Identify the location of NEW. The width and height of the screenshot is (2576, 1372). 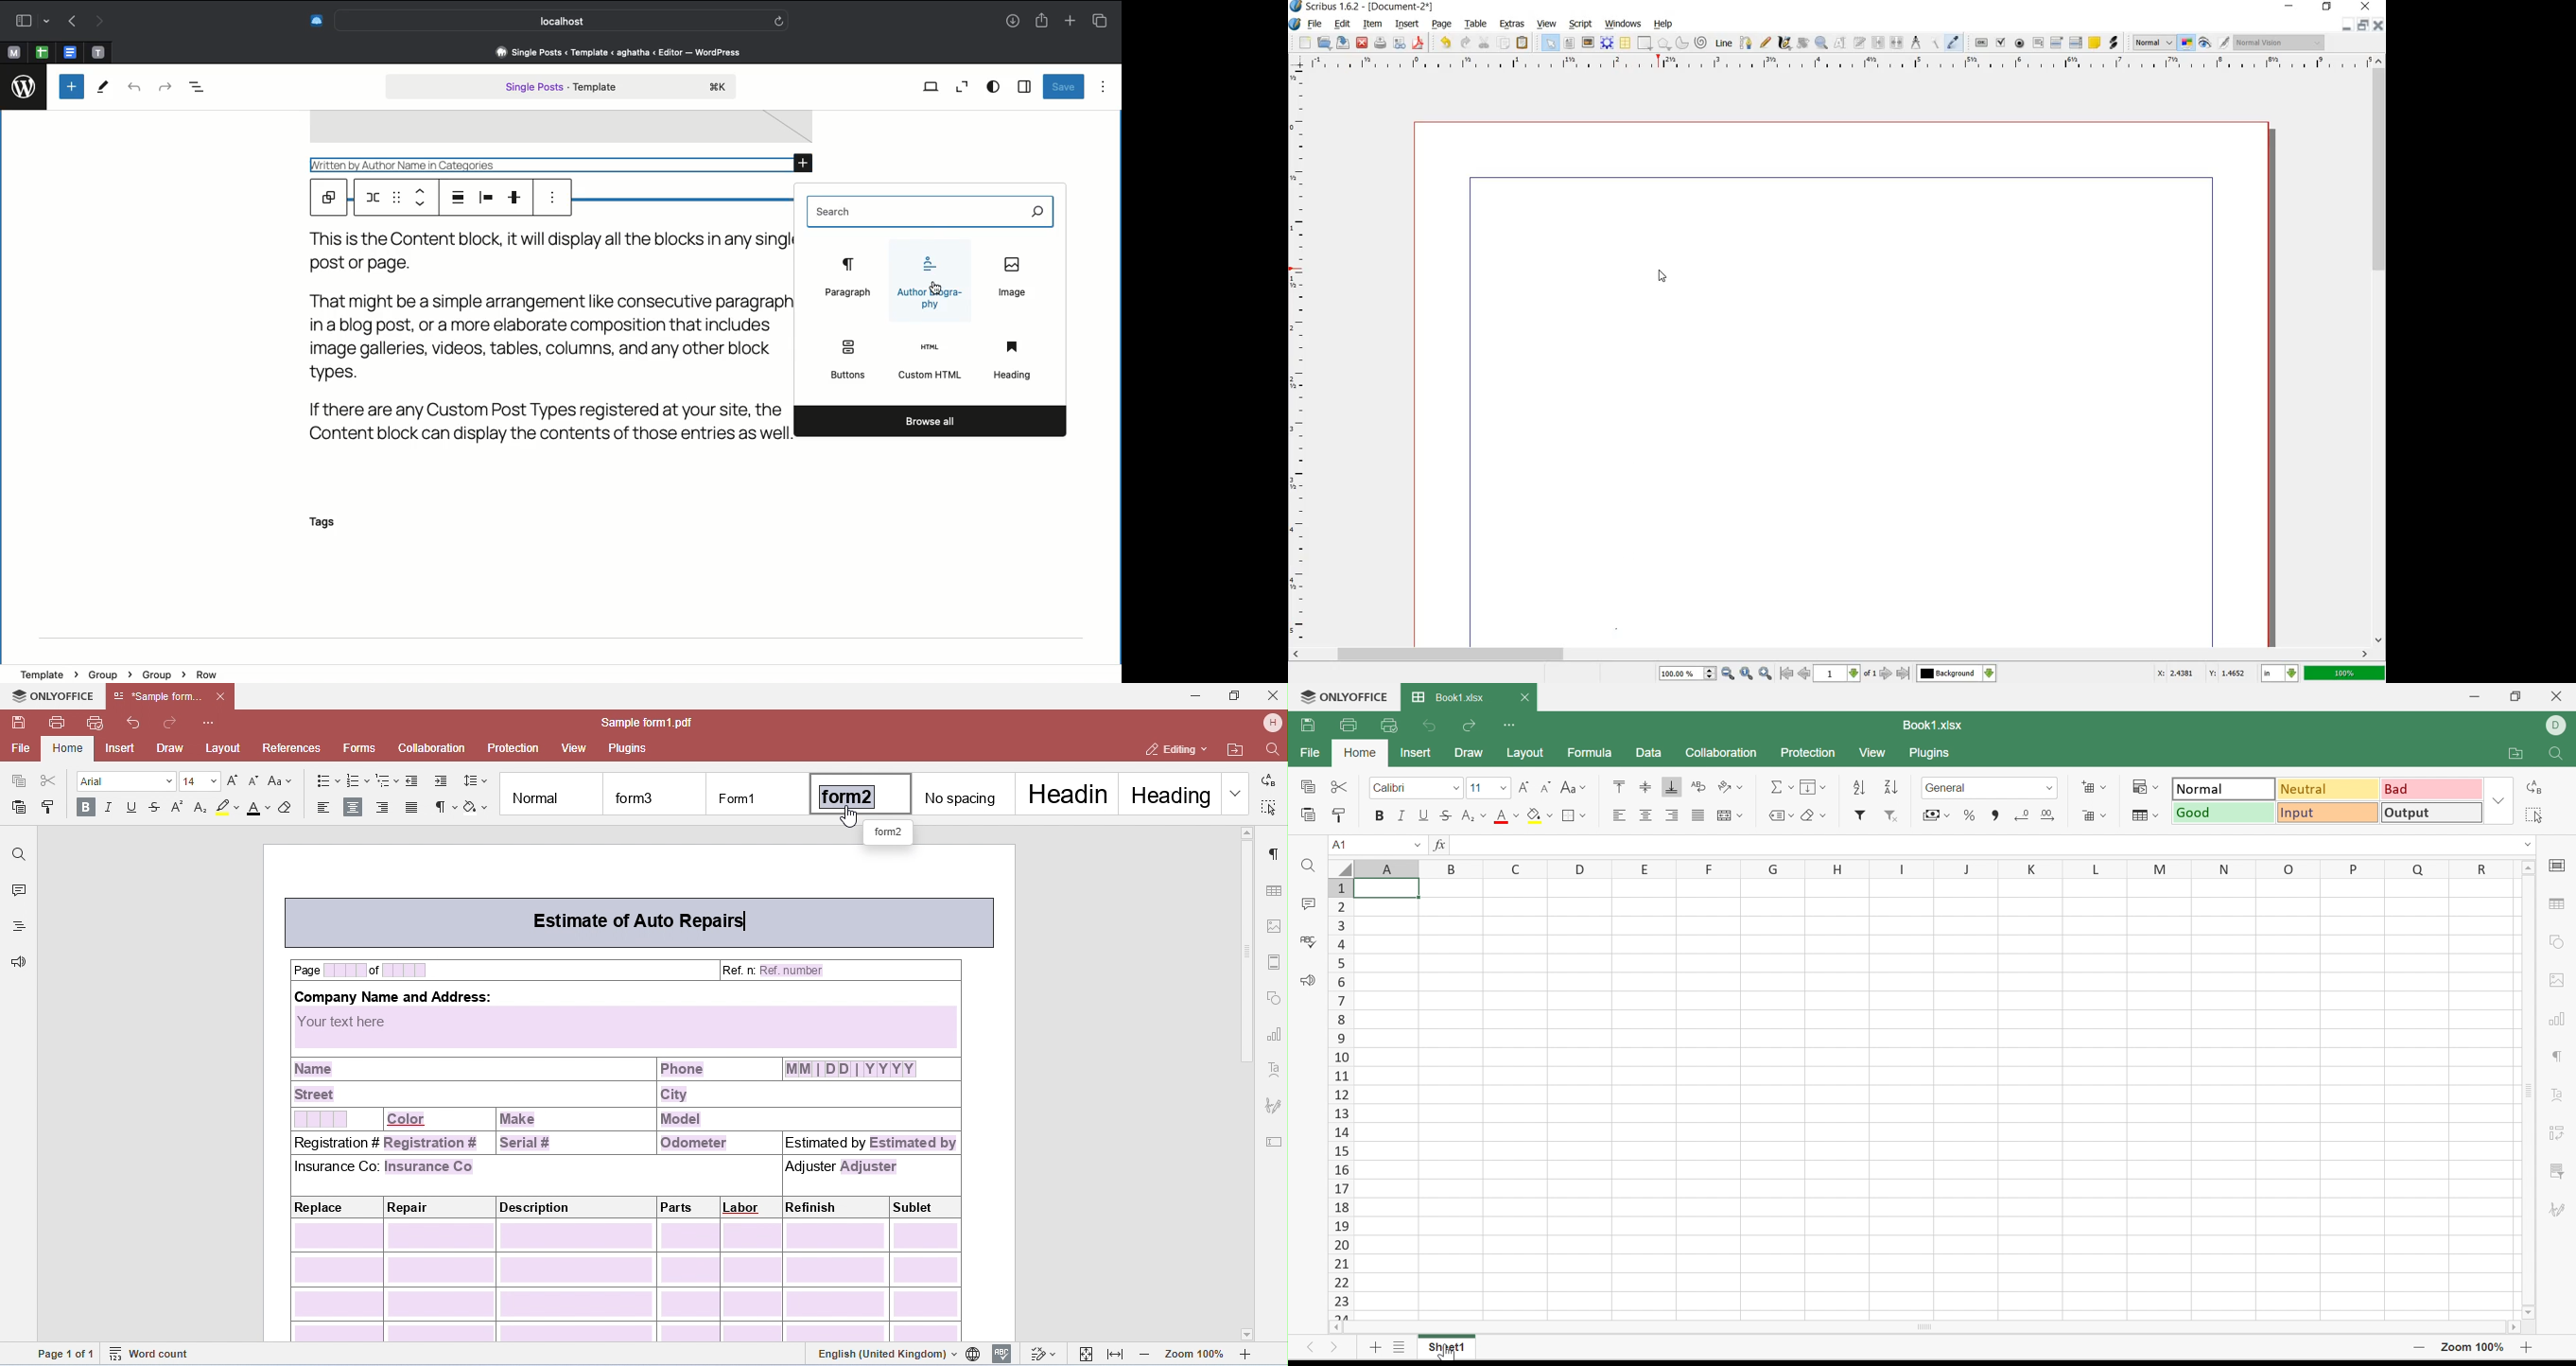
(1304, 43).